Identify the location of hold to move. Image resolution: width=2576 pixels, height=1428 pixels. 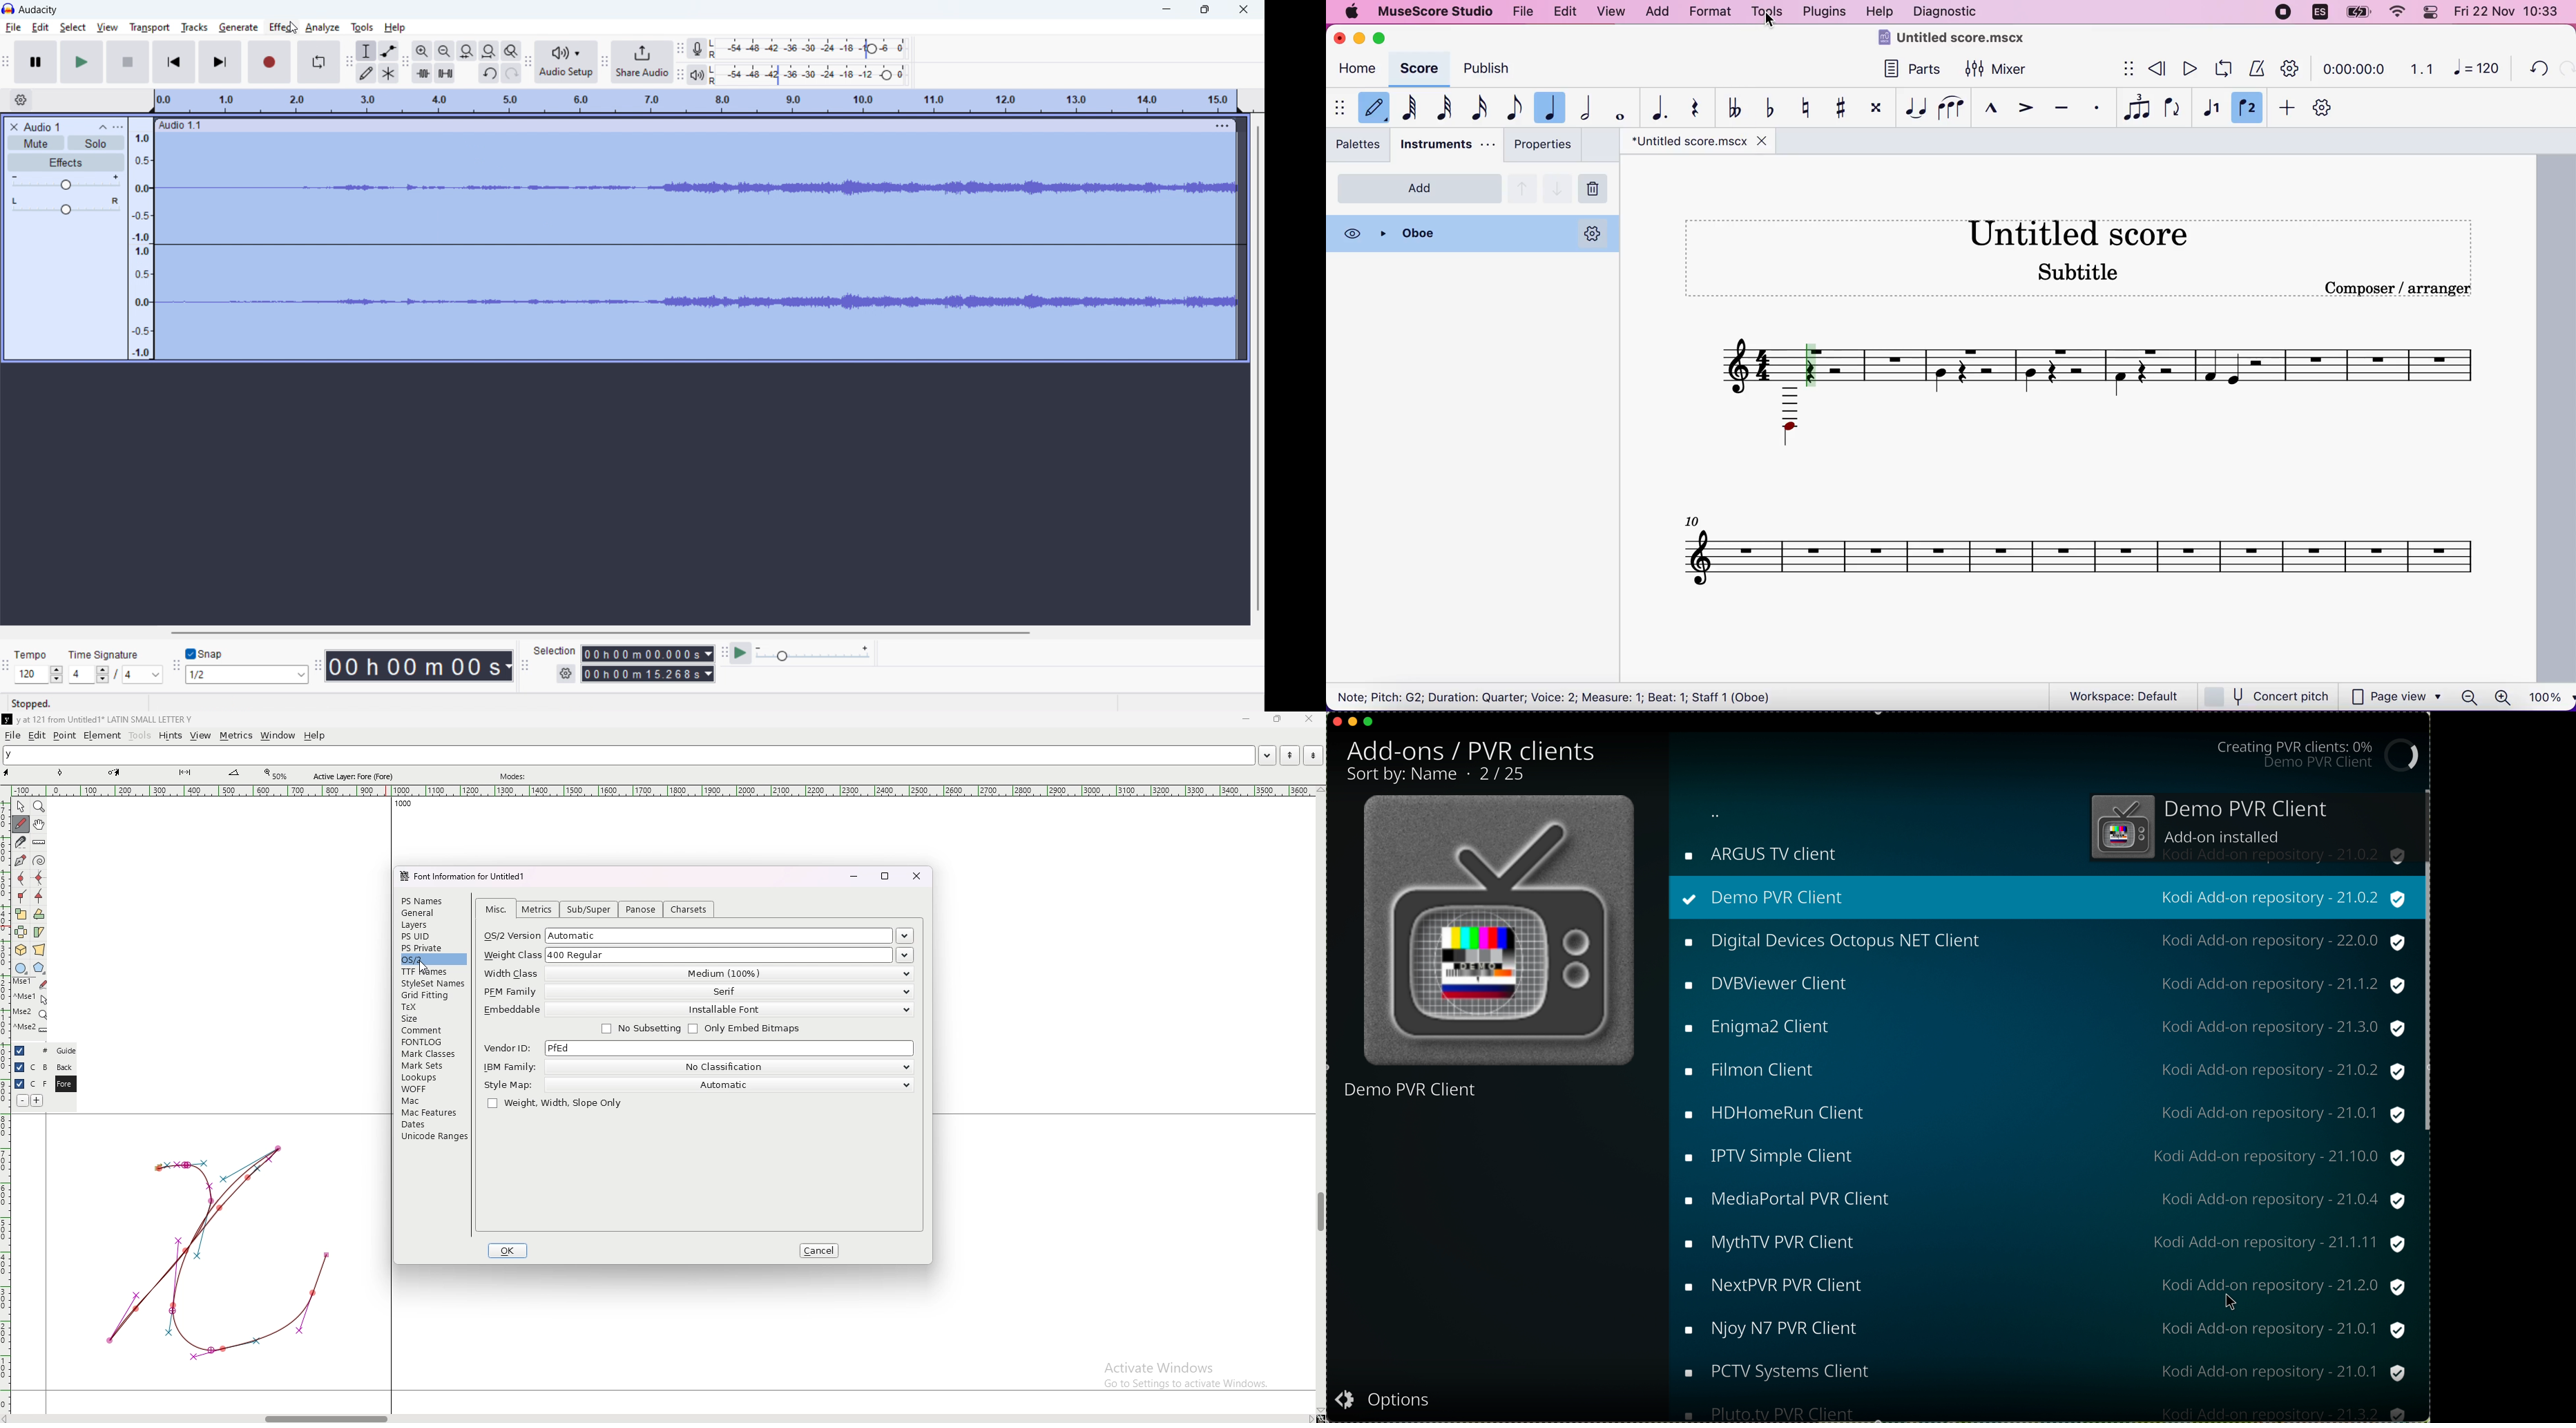
(682, 126).